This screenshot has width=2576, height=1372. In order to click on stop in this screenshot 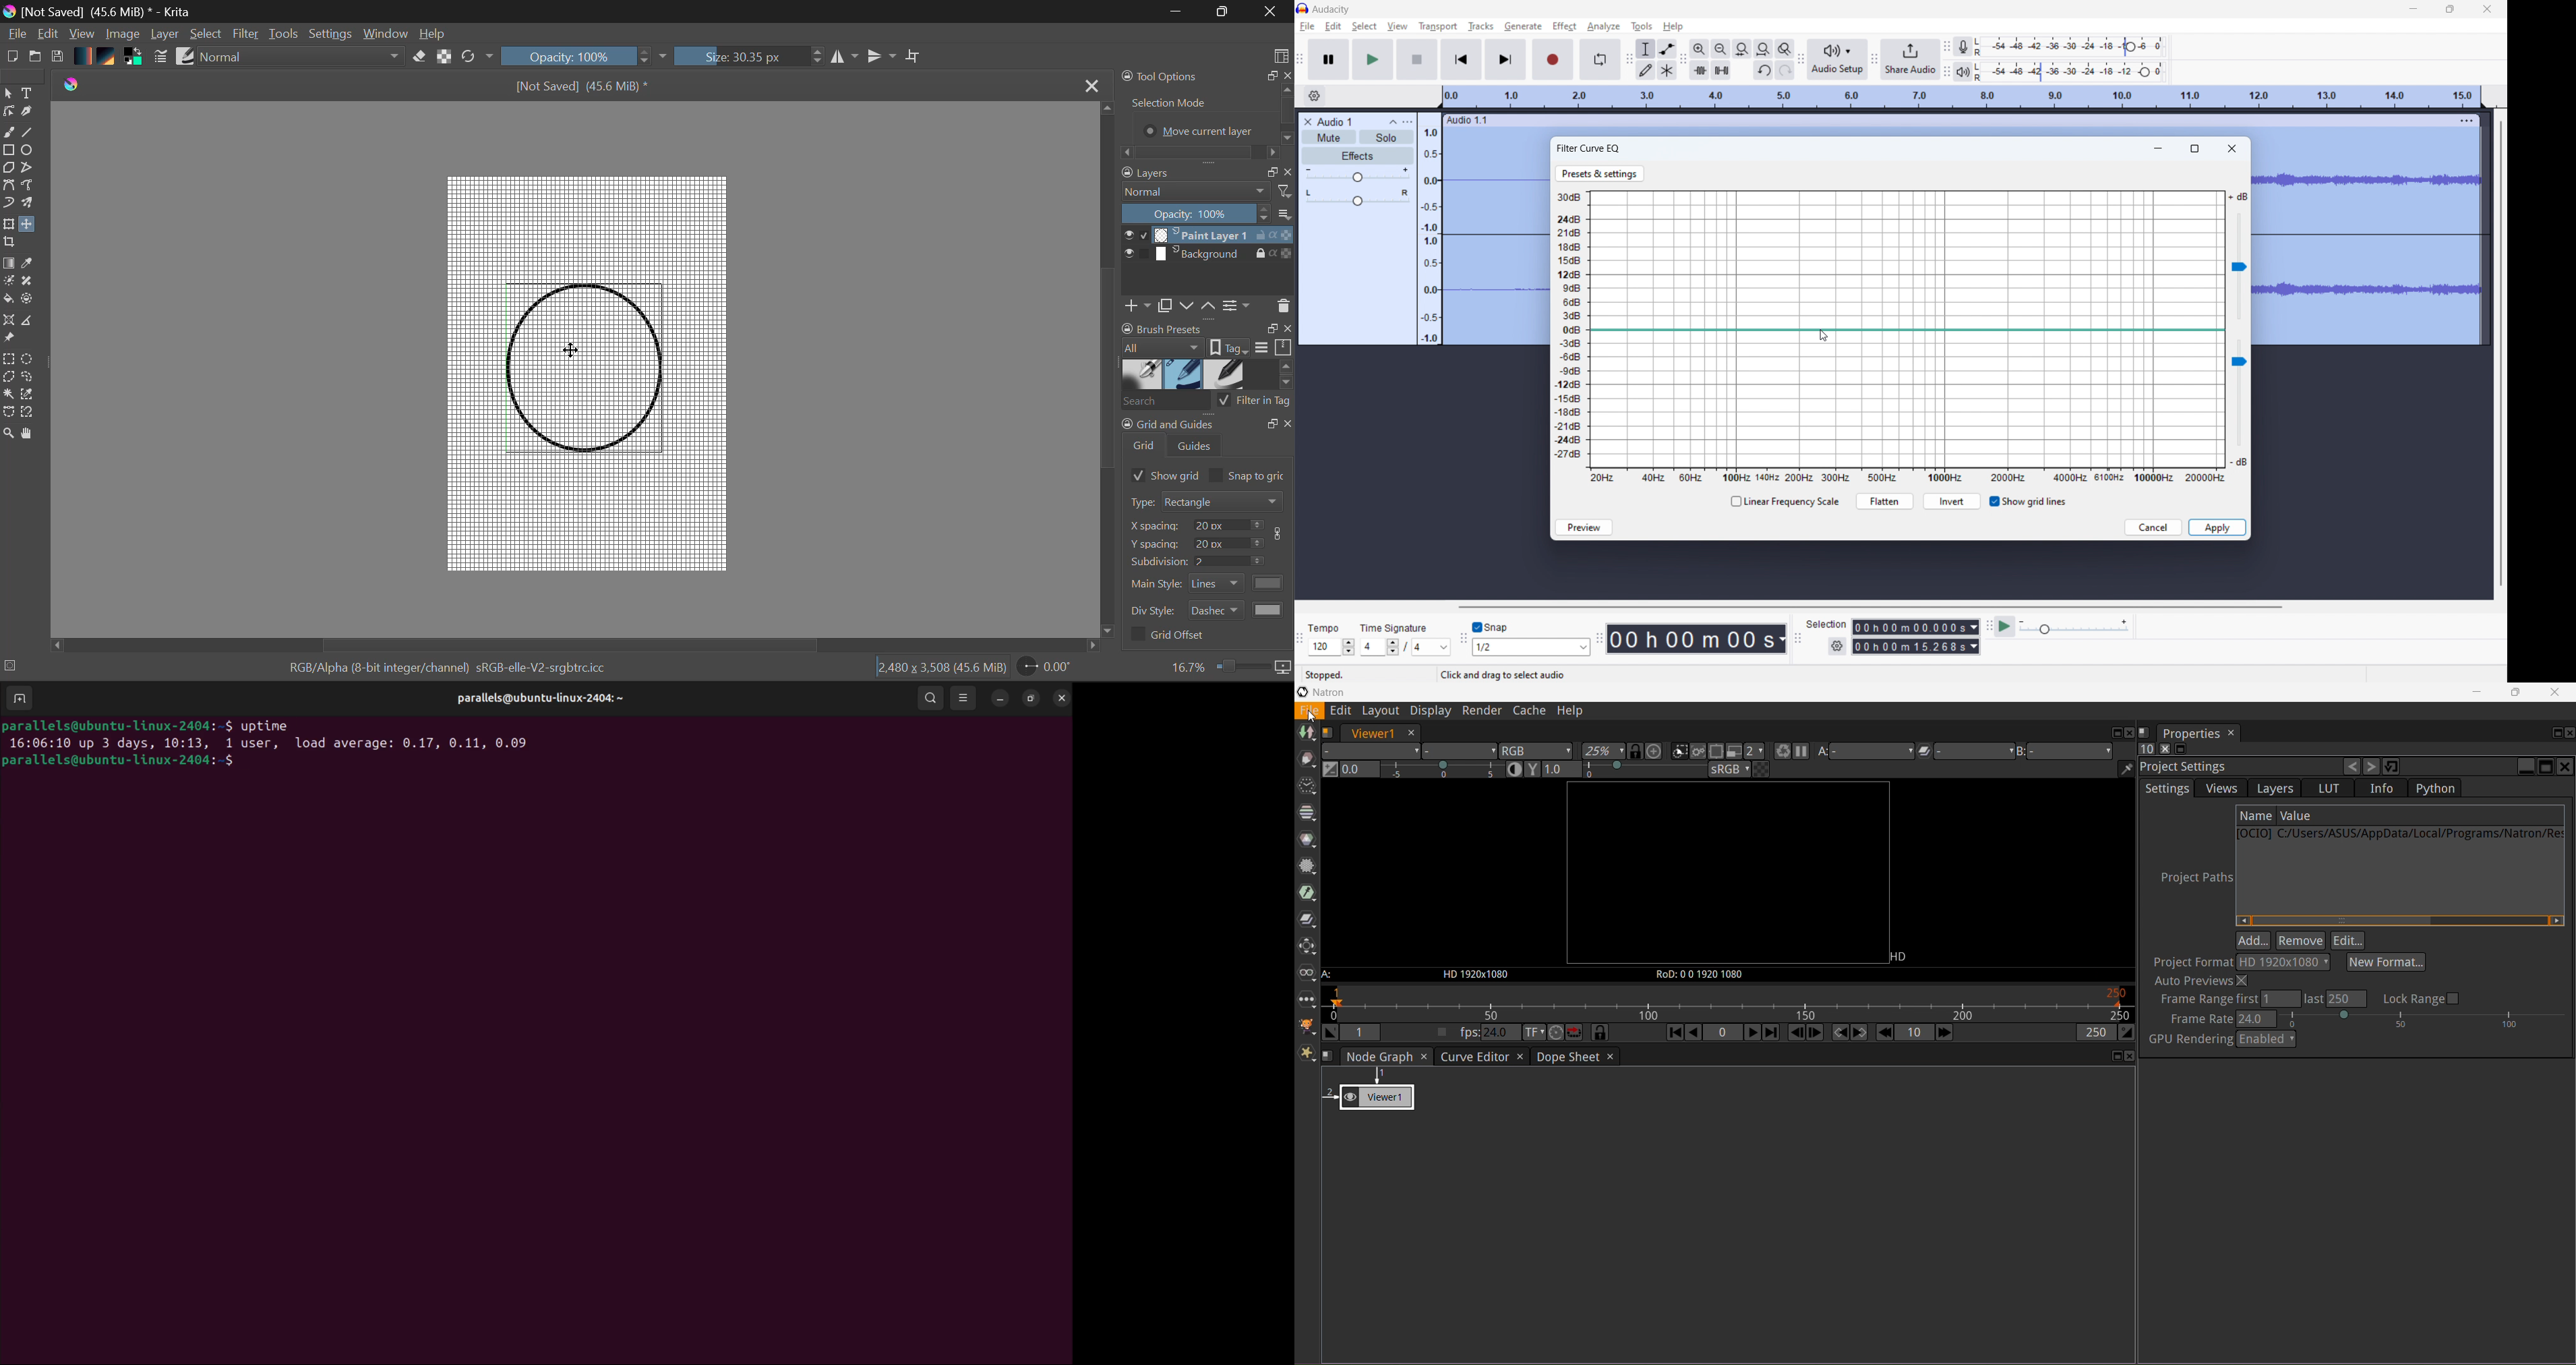, I will do `click(1418, 59)`.